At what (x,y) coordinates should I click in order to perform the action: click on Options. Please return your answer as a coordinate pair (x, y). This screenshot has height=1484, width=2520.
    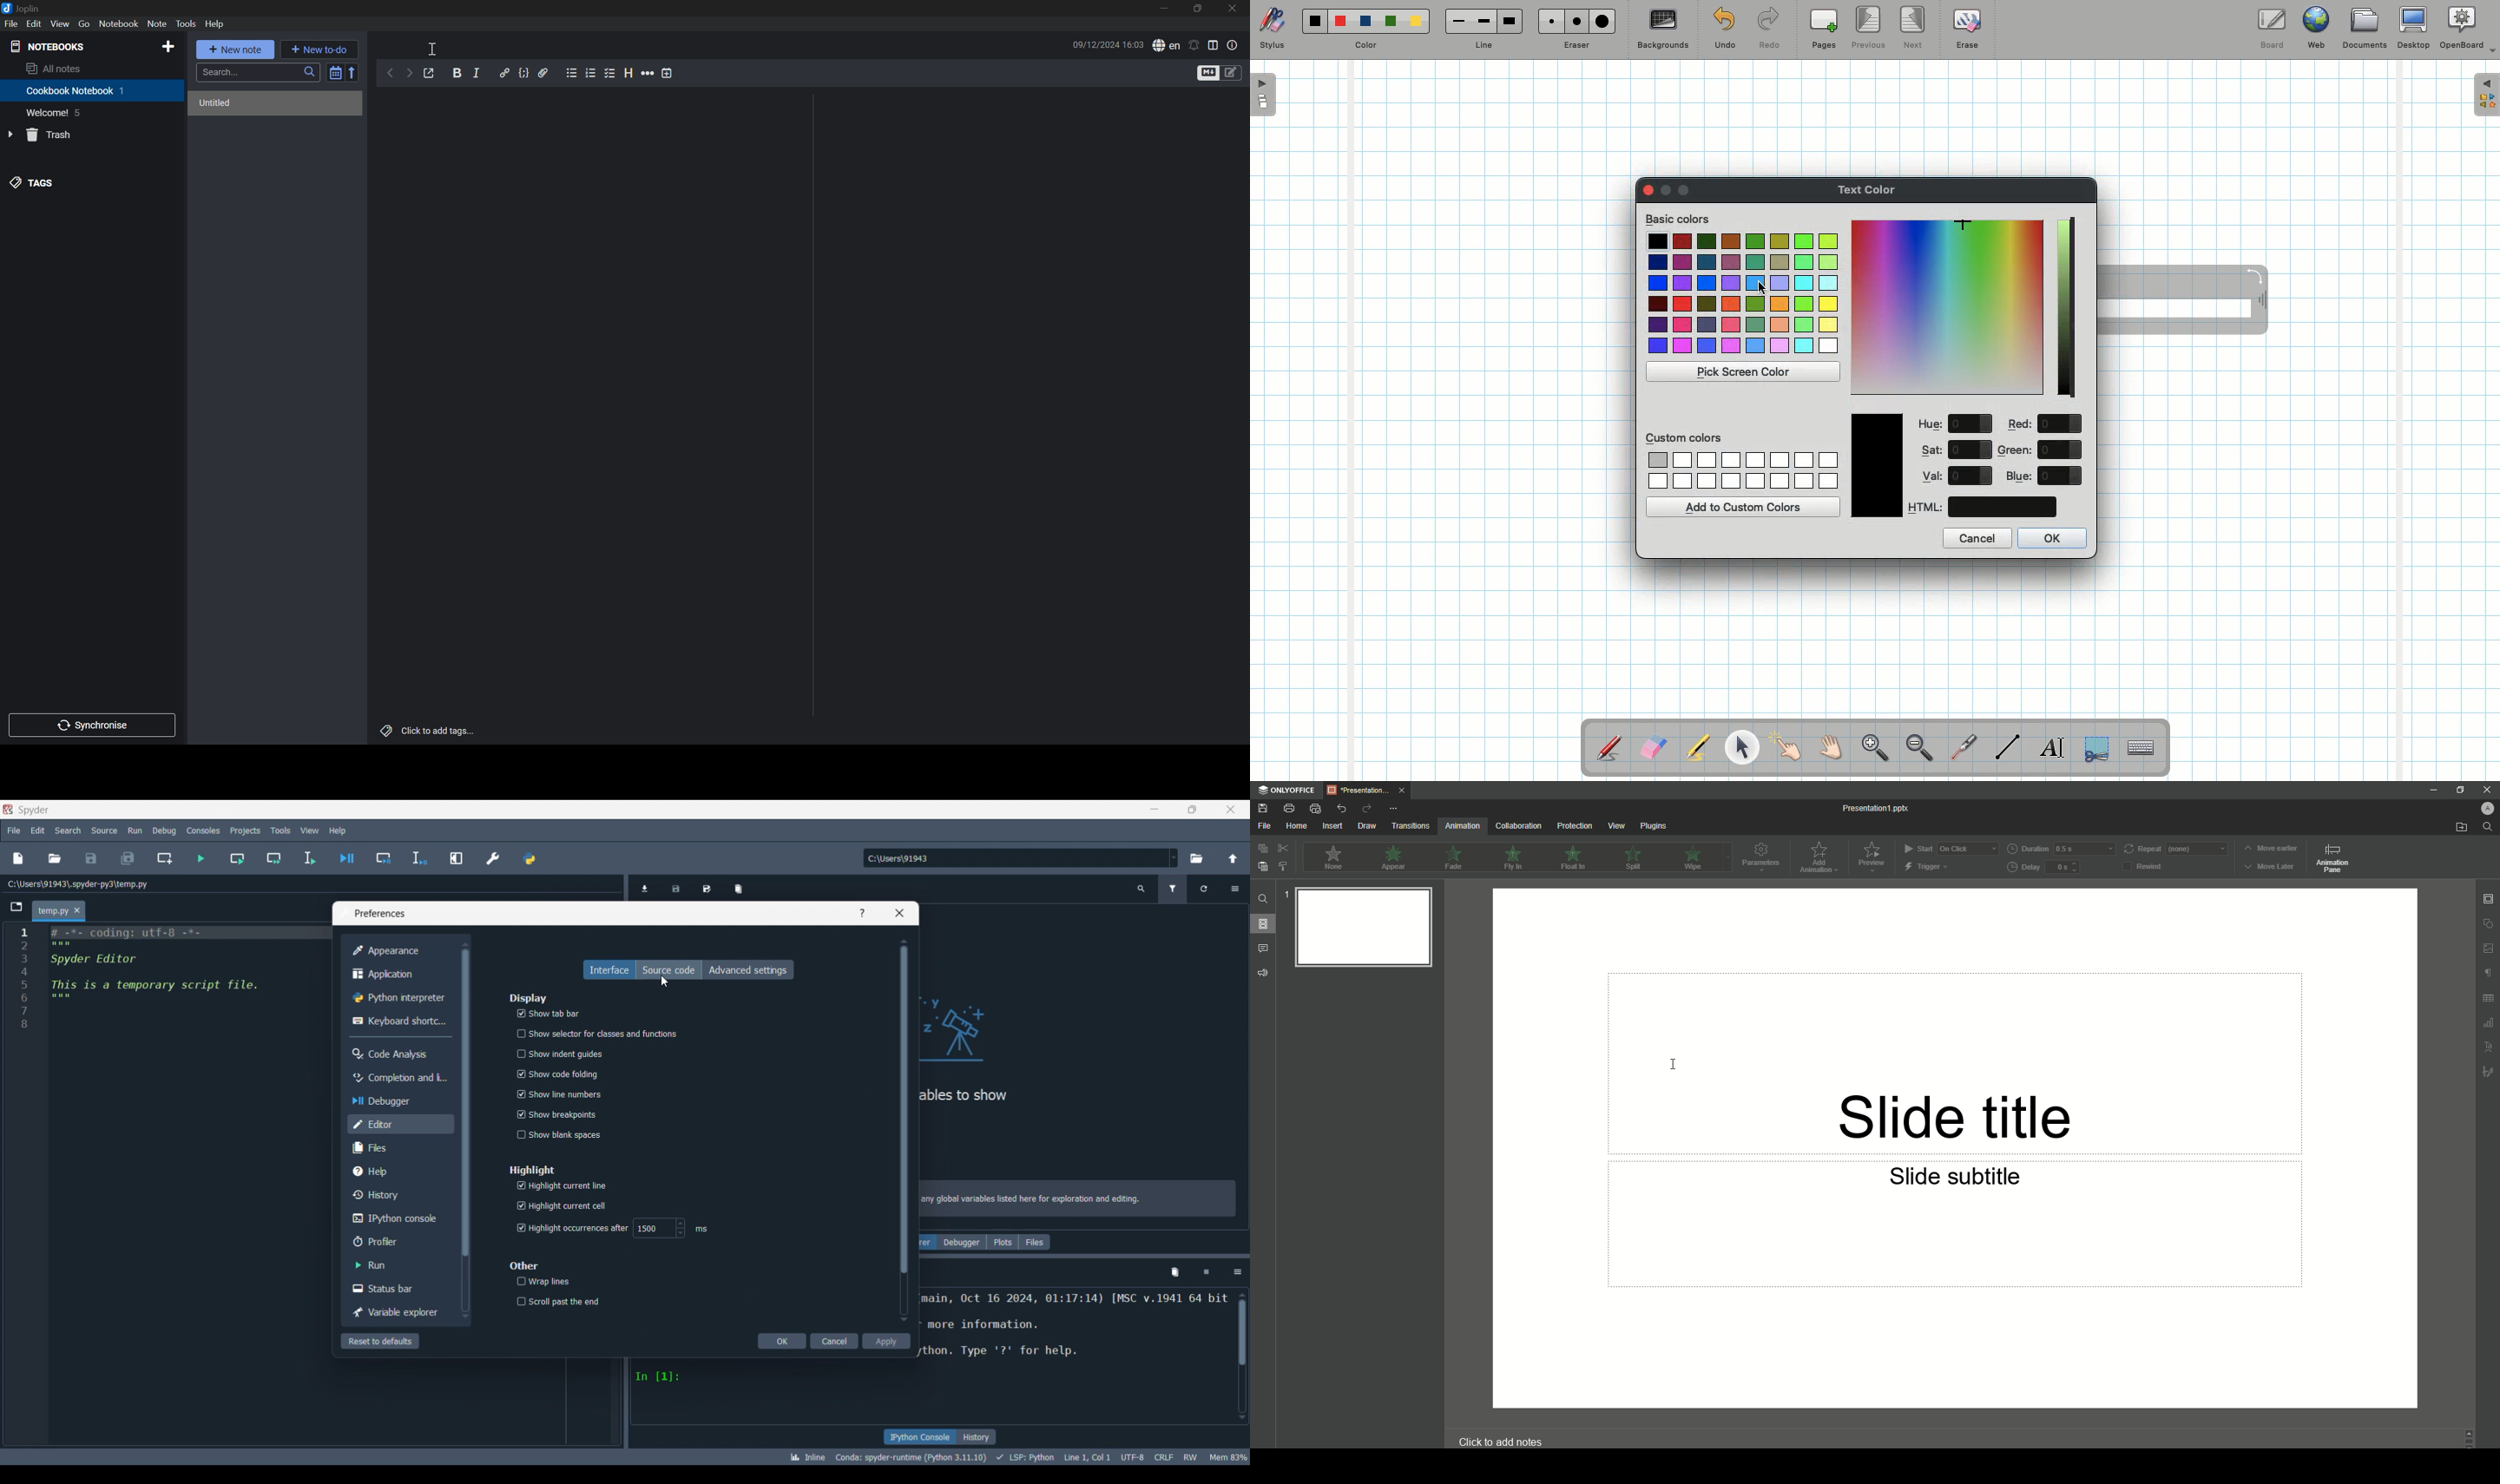
    Looking at the image, I should click on (1238, 1272).